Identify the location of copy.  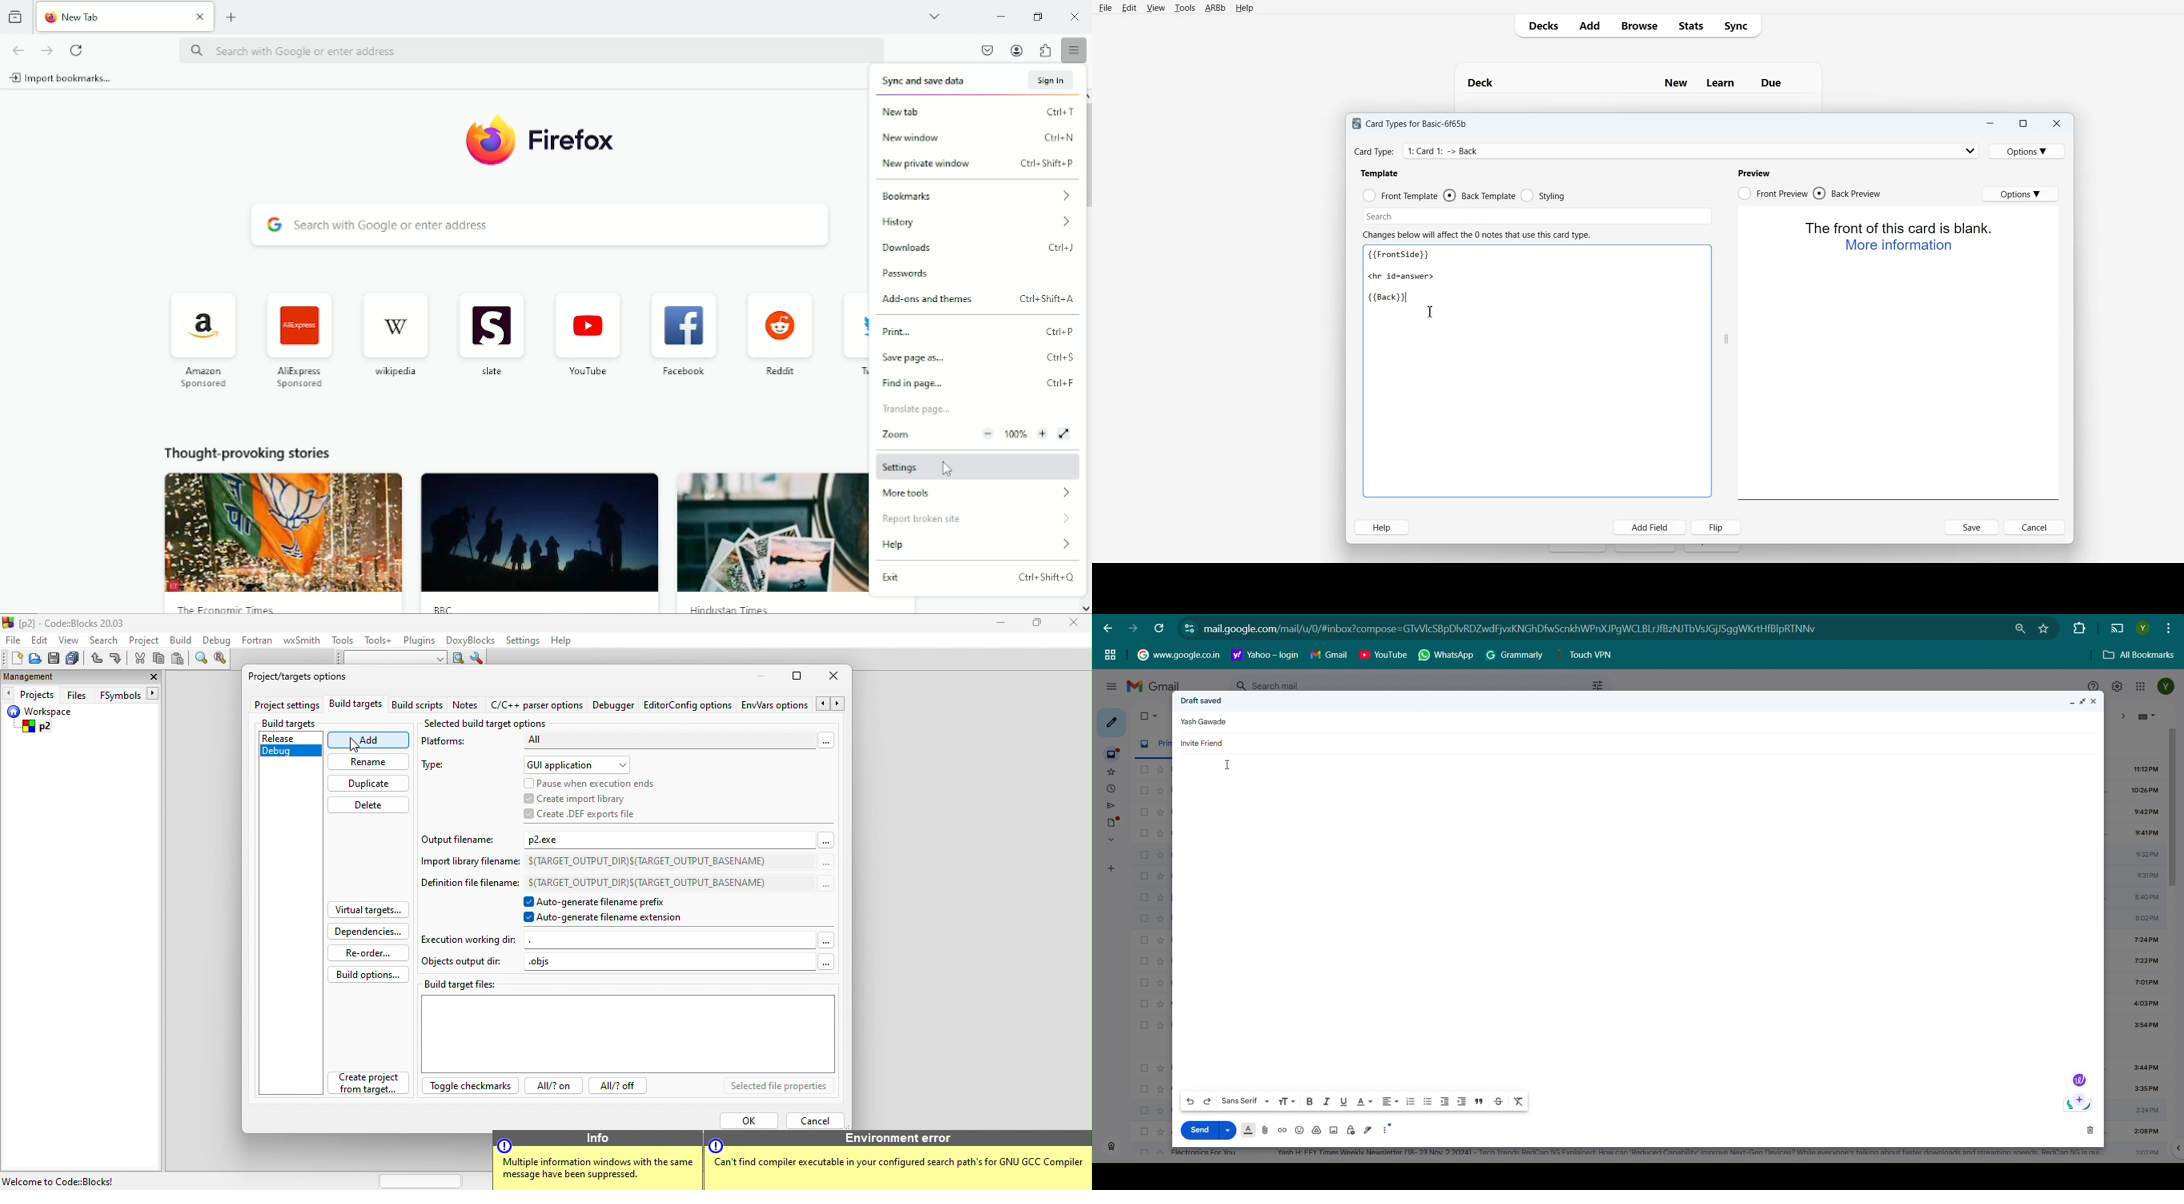
(160, 660).